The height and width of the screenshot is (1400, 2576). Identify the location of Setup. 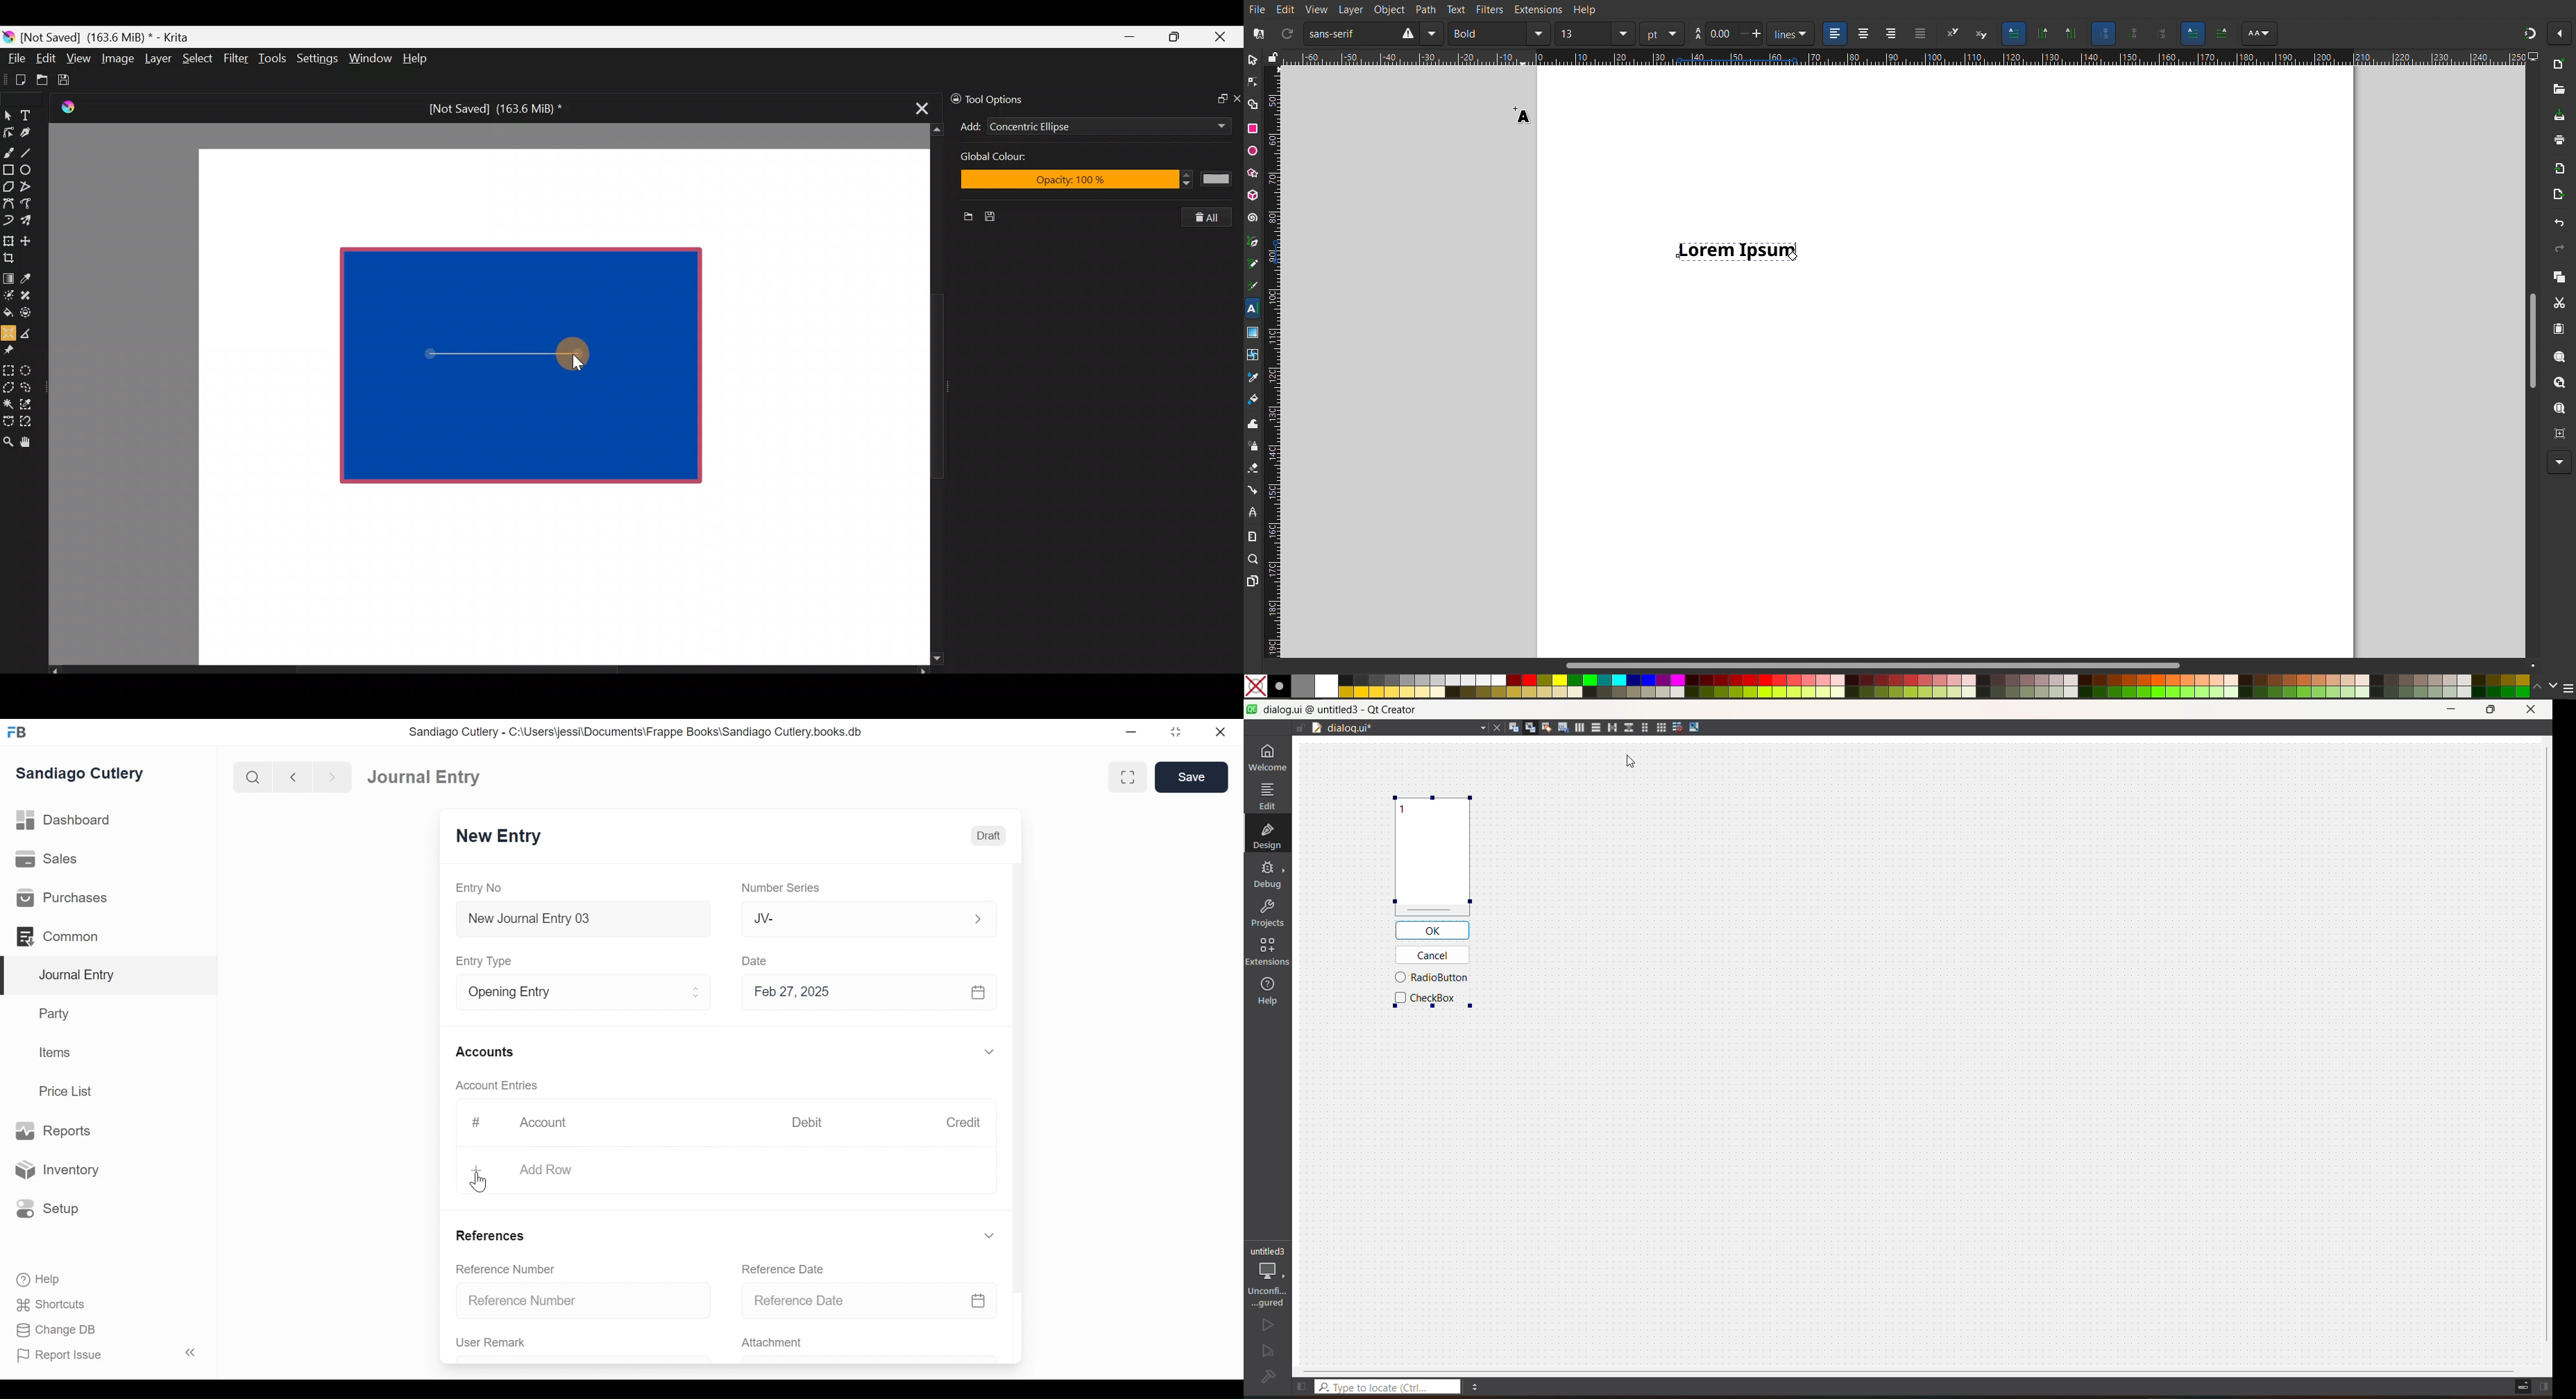
(48, 1209).